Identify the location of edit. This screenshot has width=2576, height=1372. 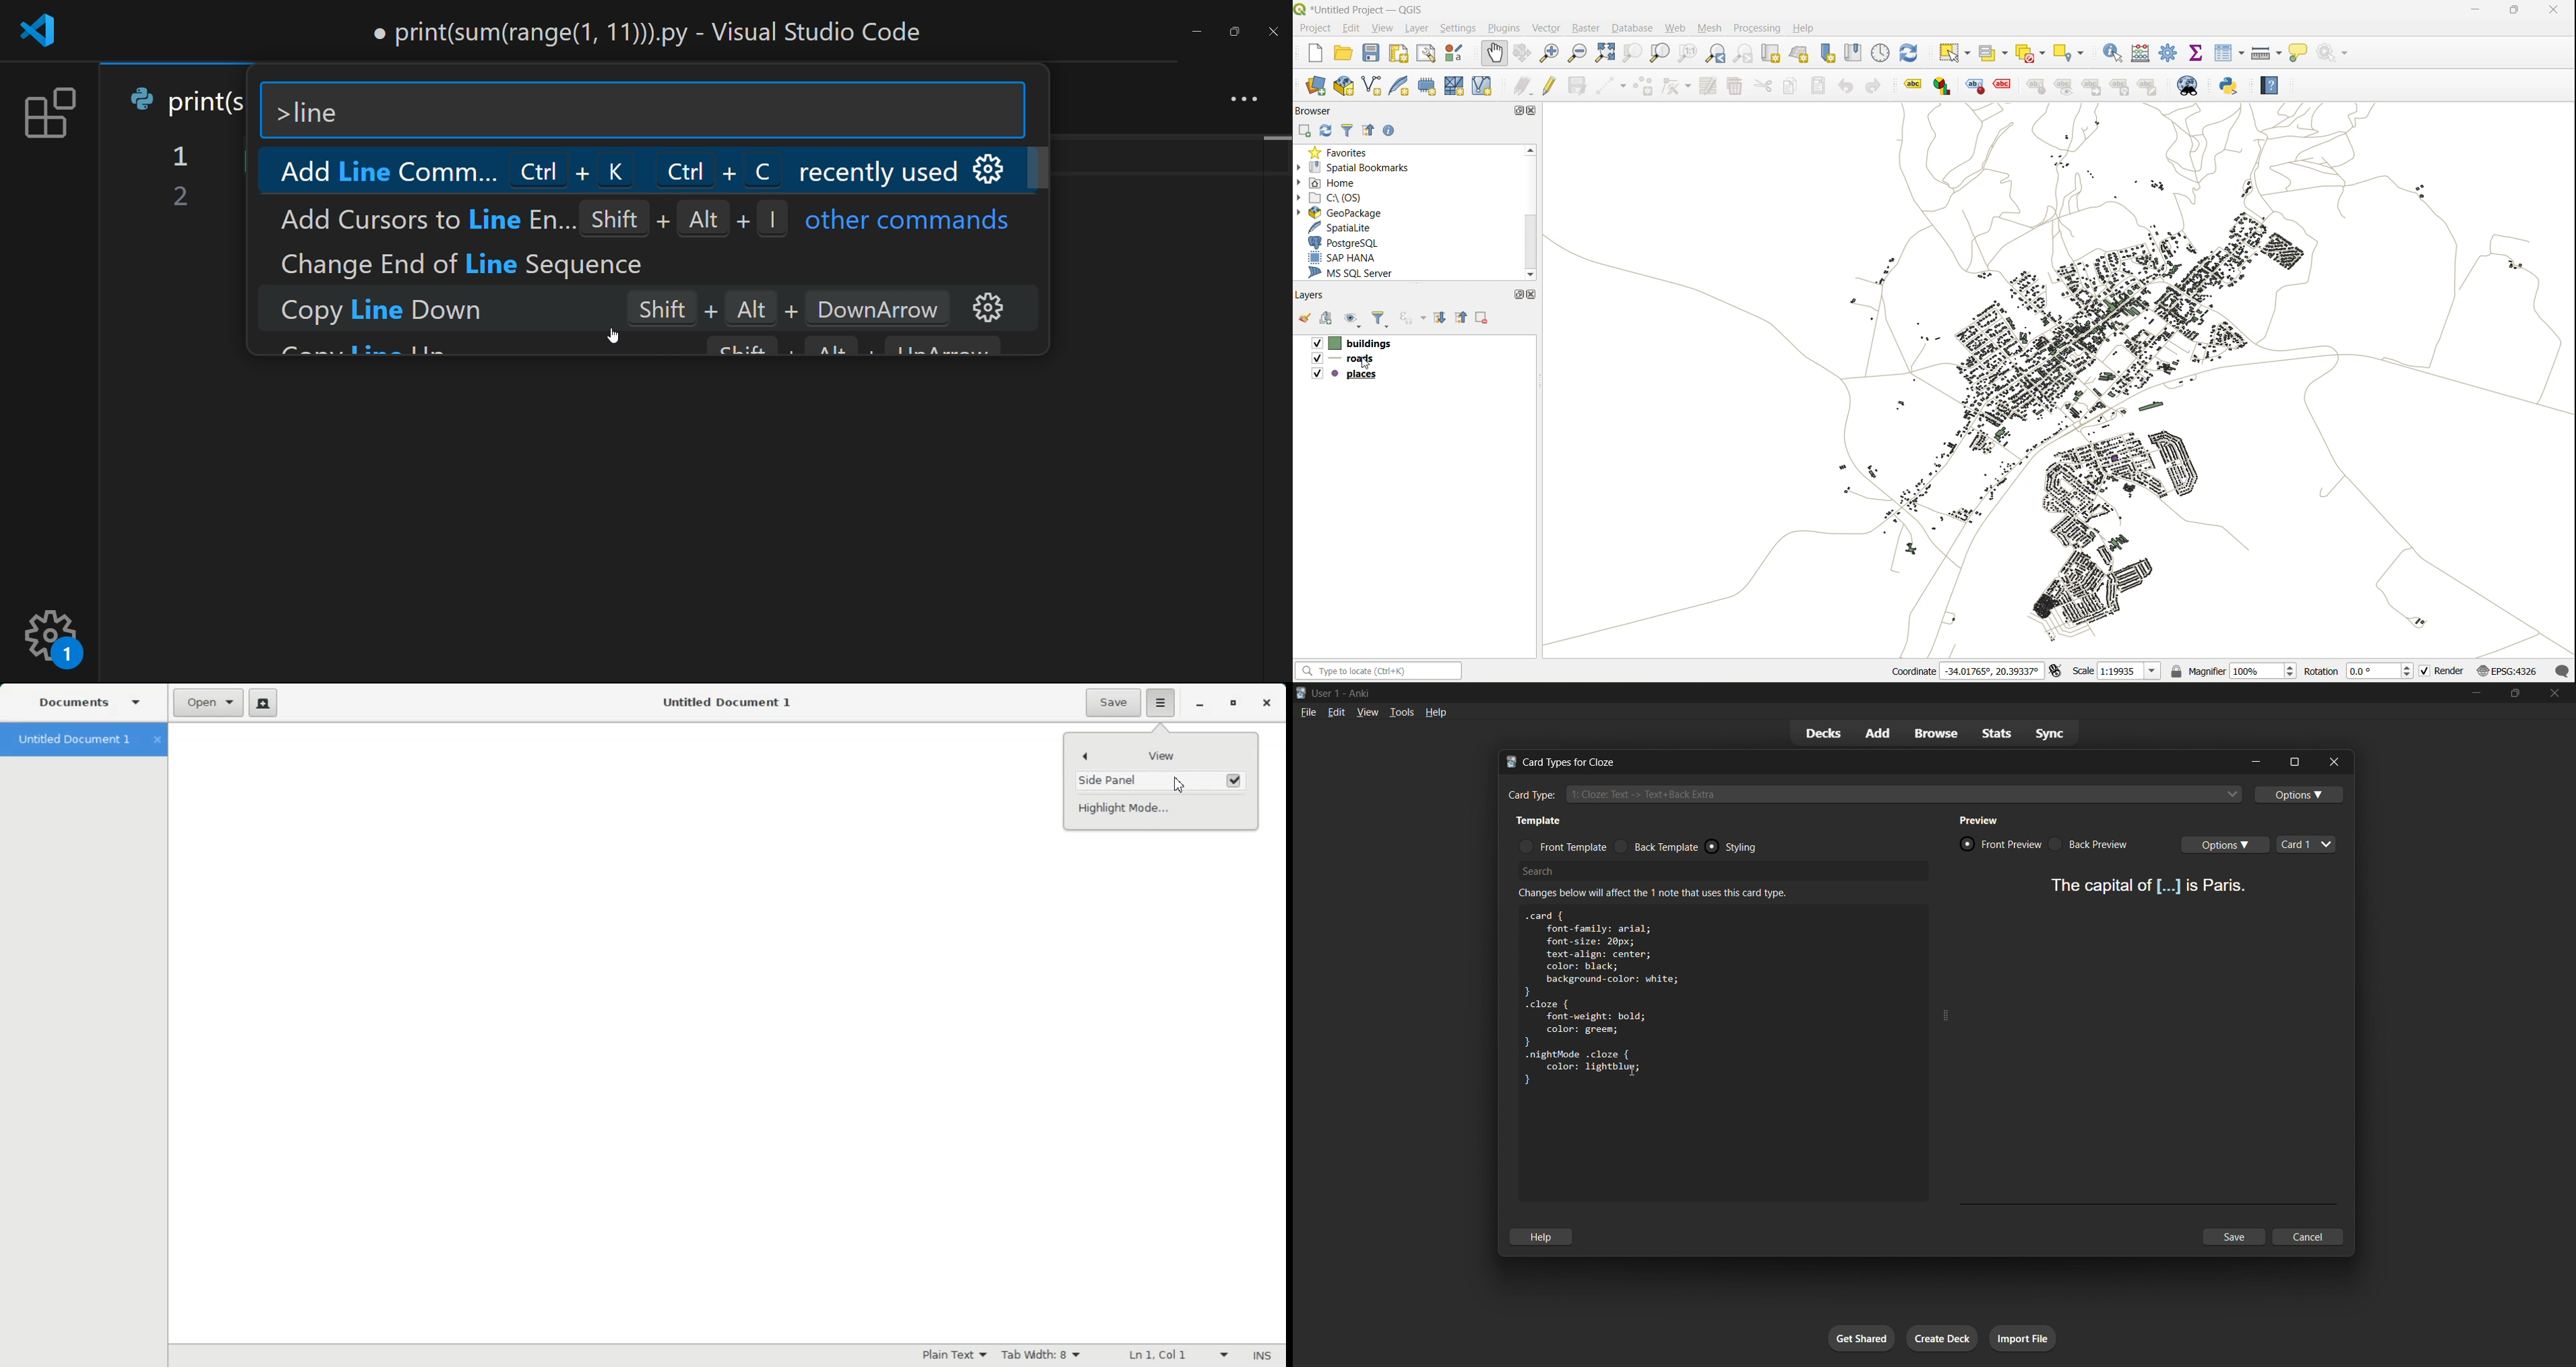
(1336, 712).